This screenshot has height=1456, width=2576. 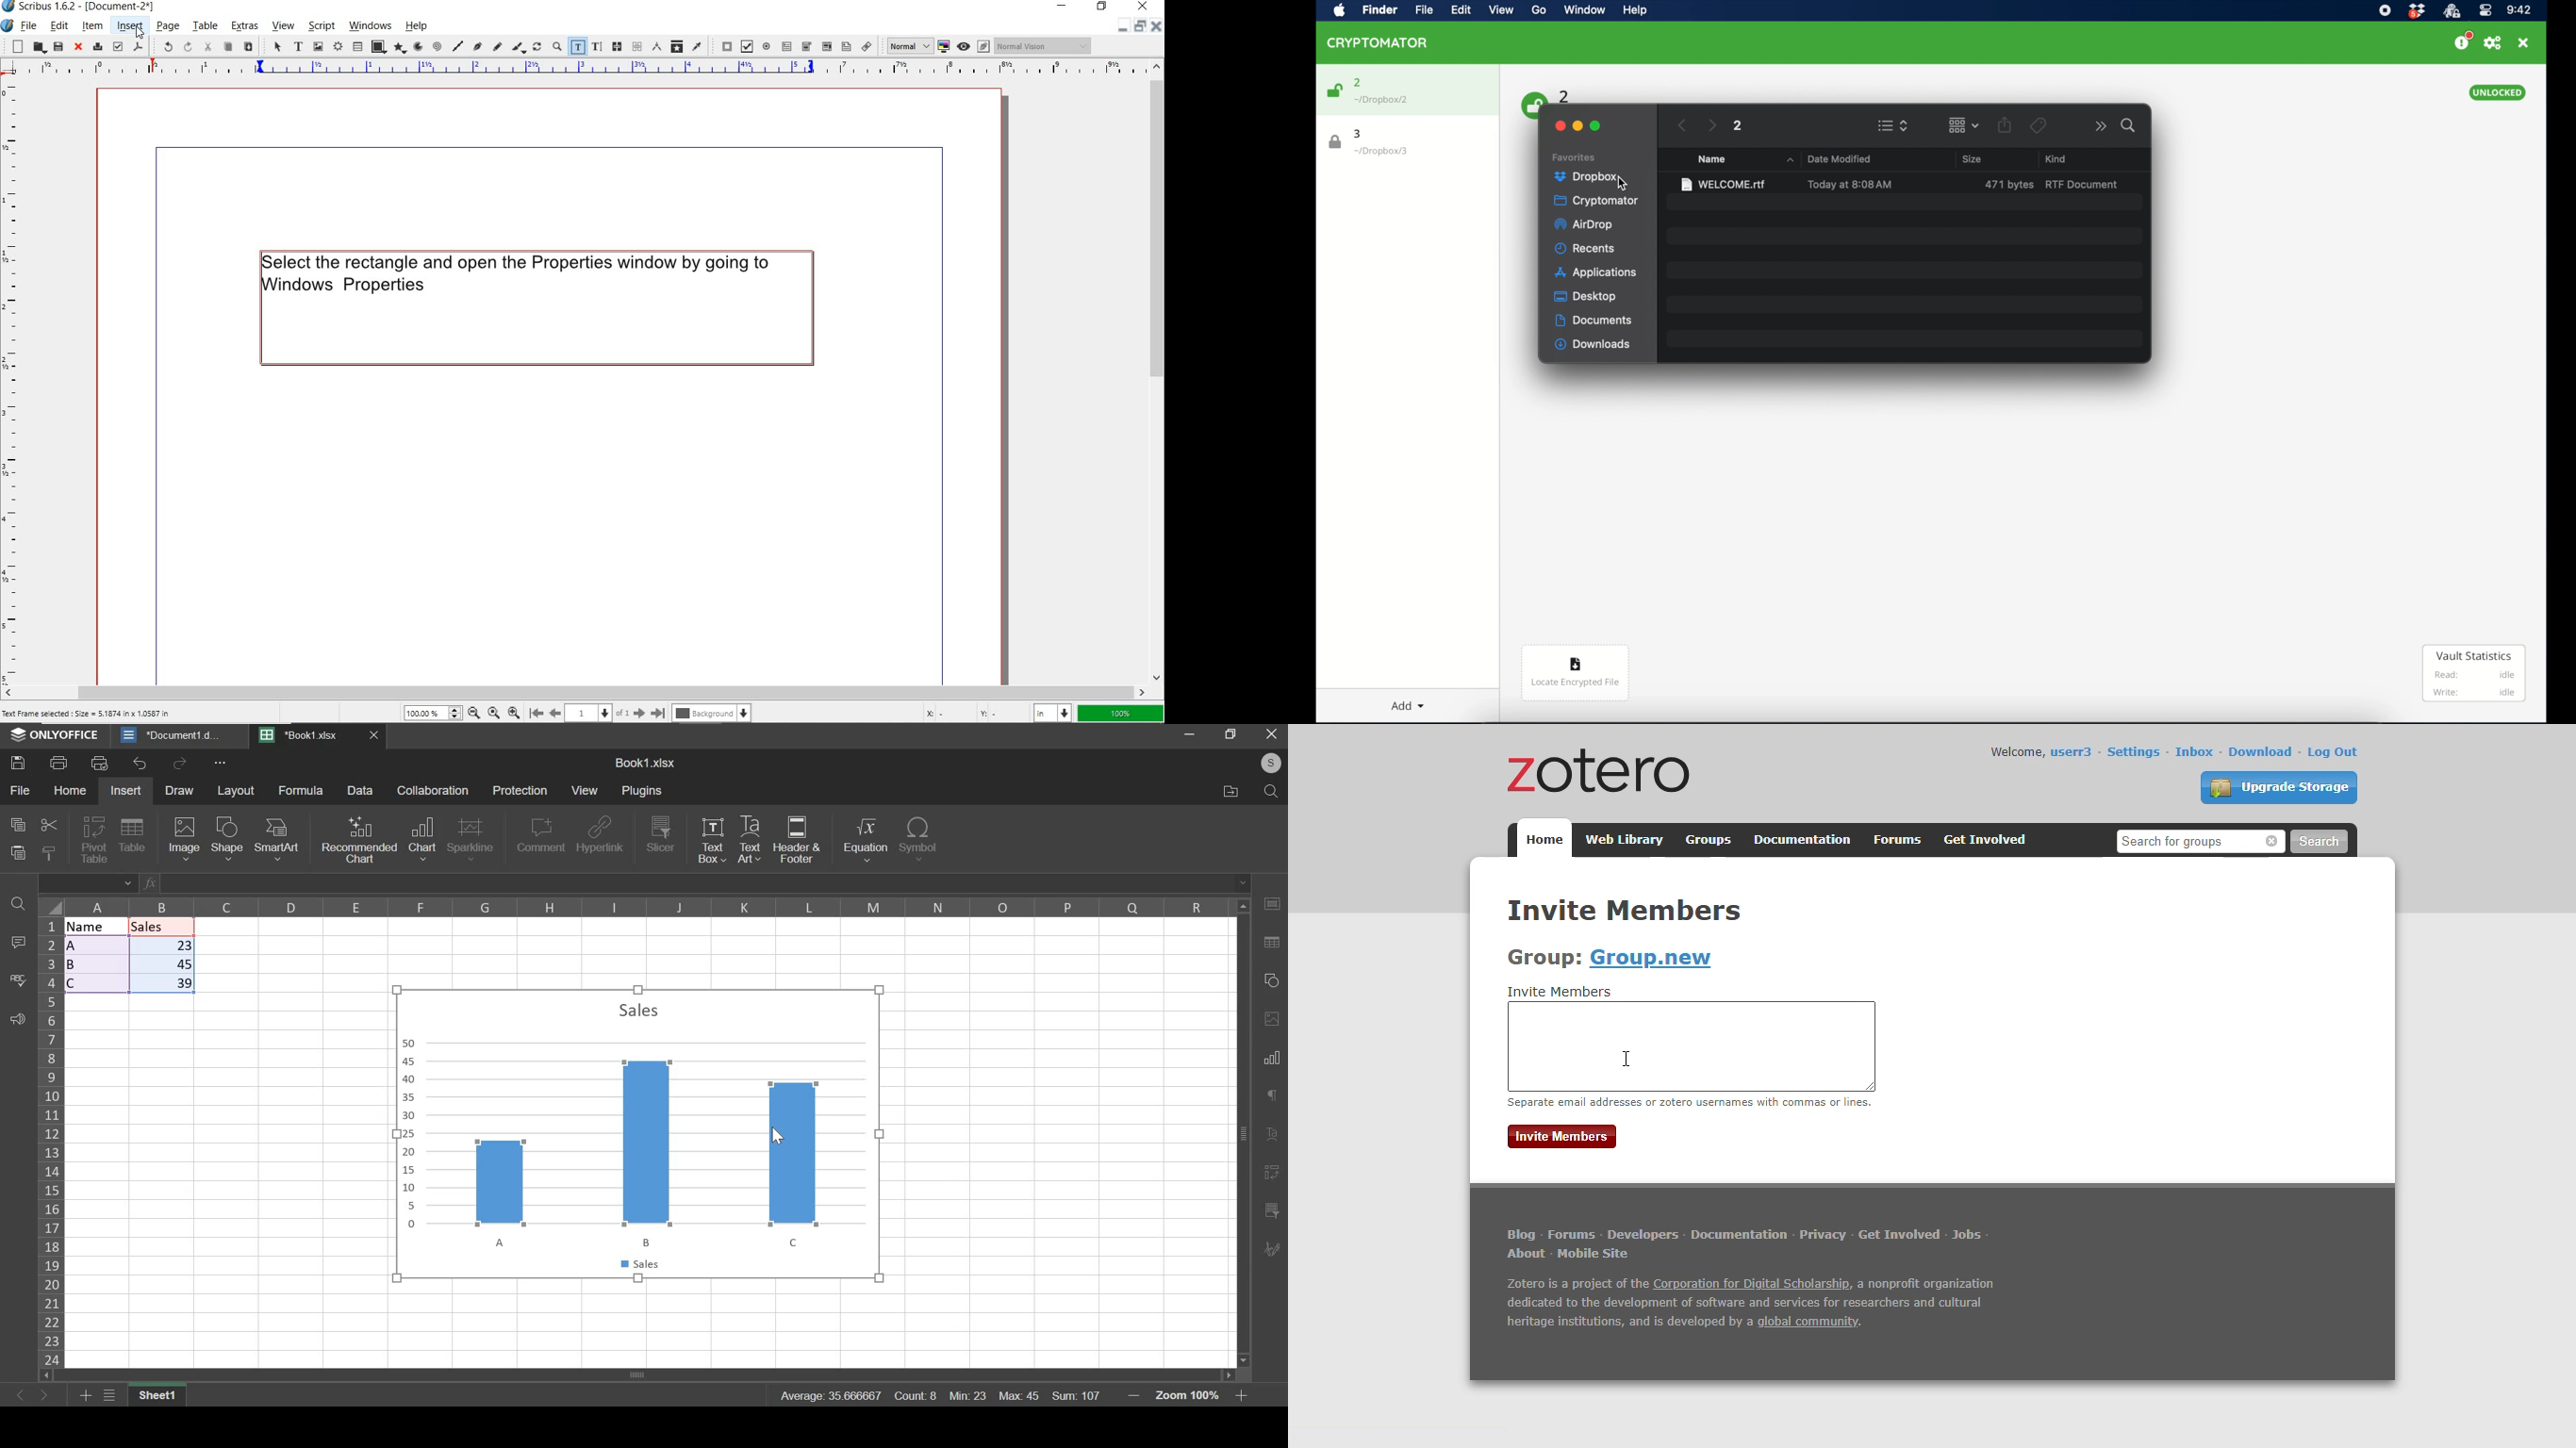 I want to click on download, so click(x=2261, y=751).